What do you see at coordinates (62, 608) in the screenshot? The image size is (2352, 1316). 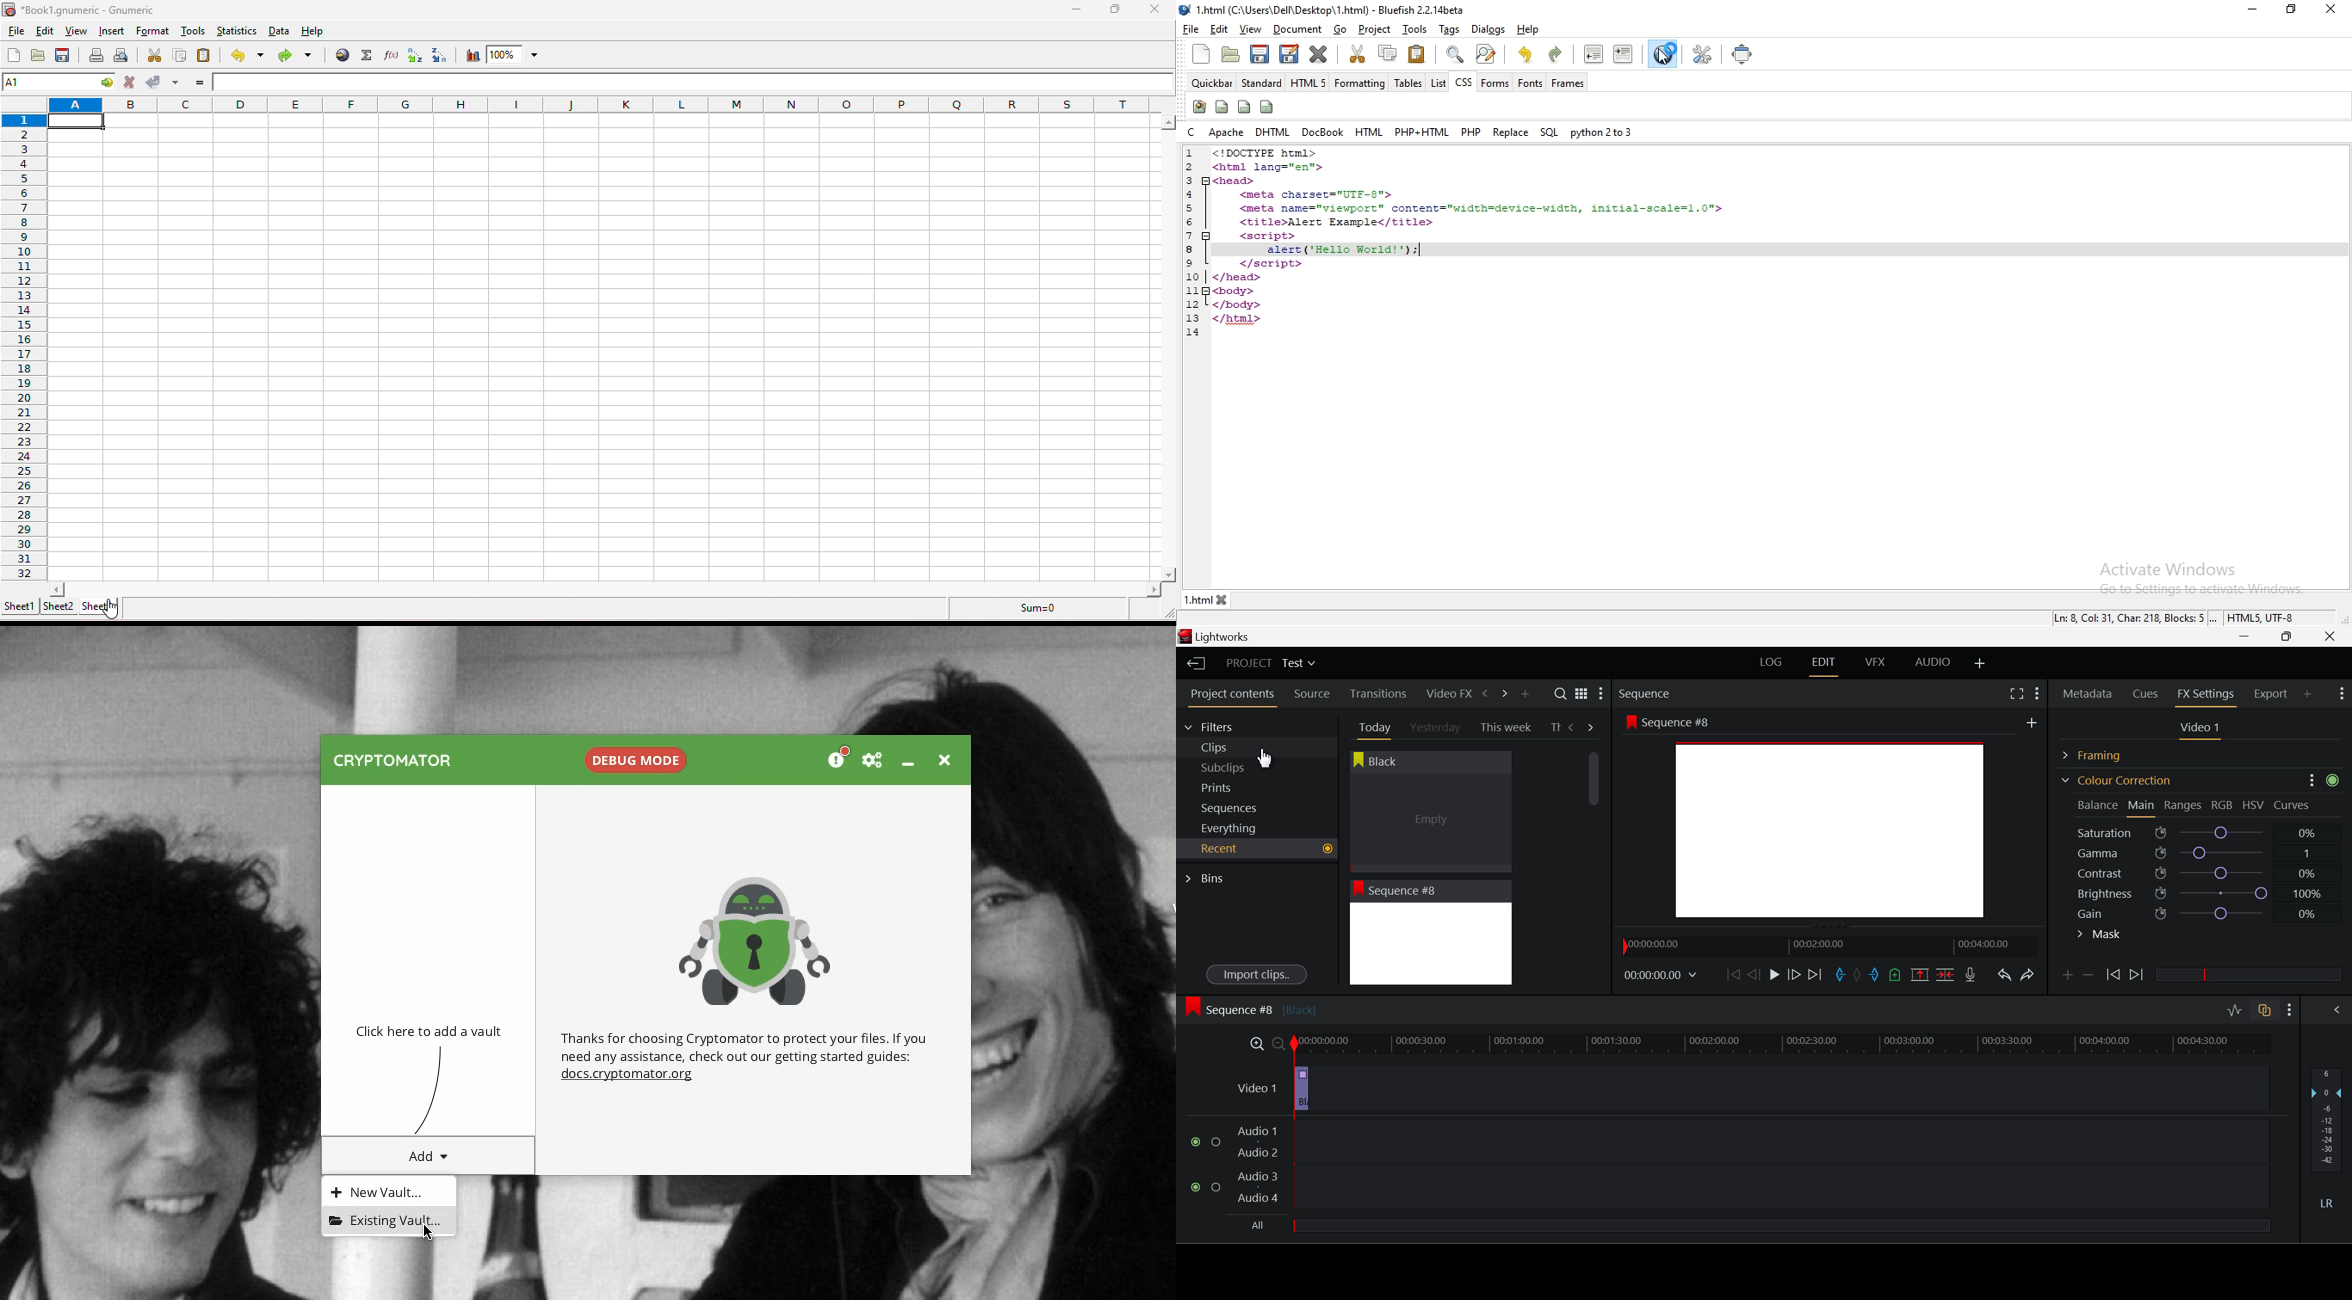 I see `sheet 2` at bounding box center [62, 608].